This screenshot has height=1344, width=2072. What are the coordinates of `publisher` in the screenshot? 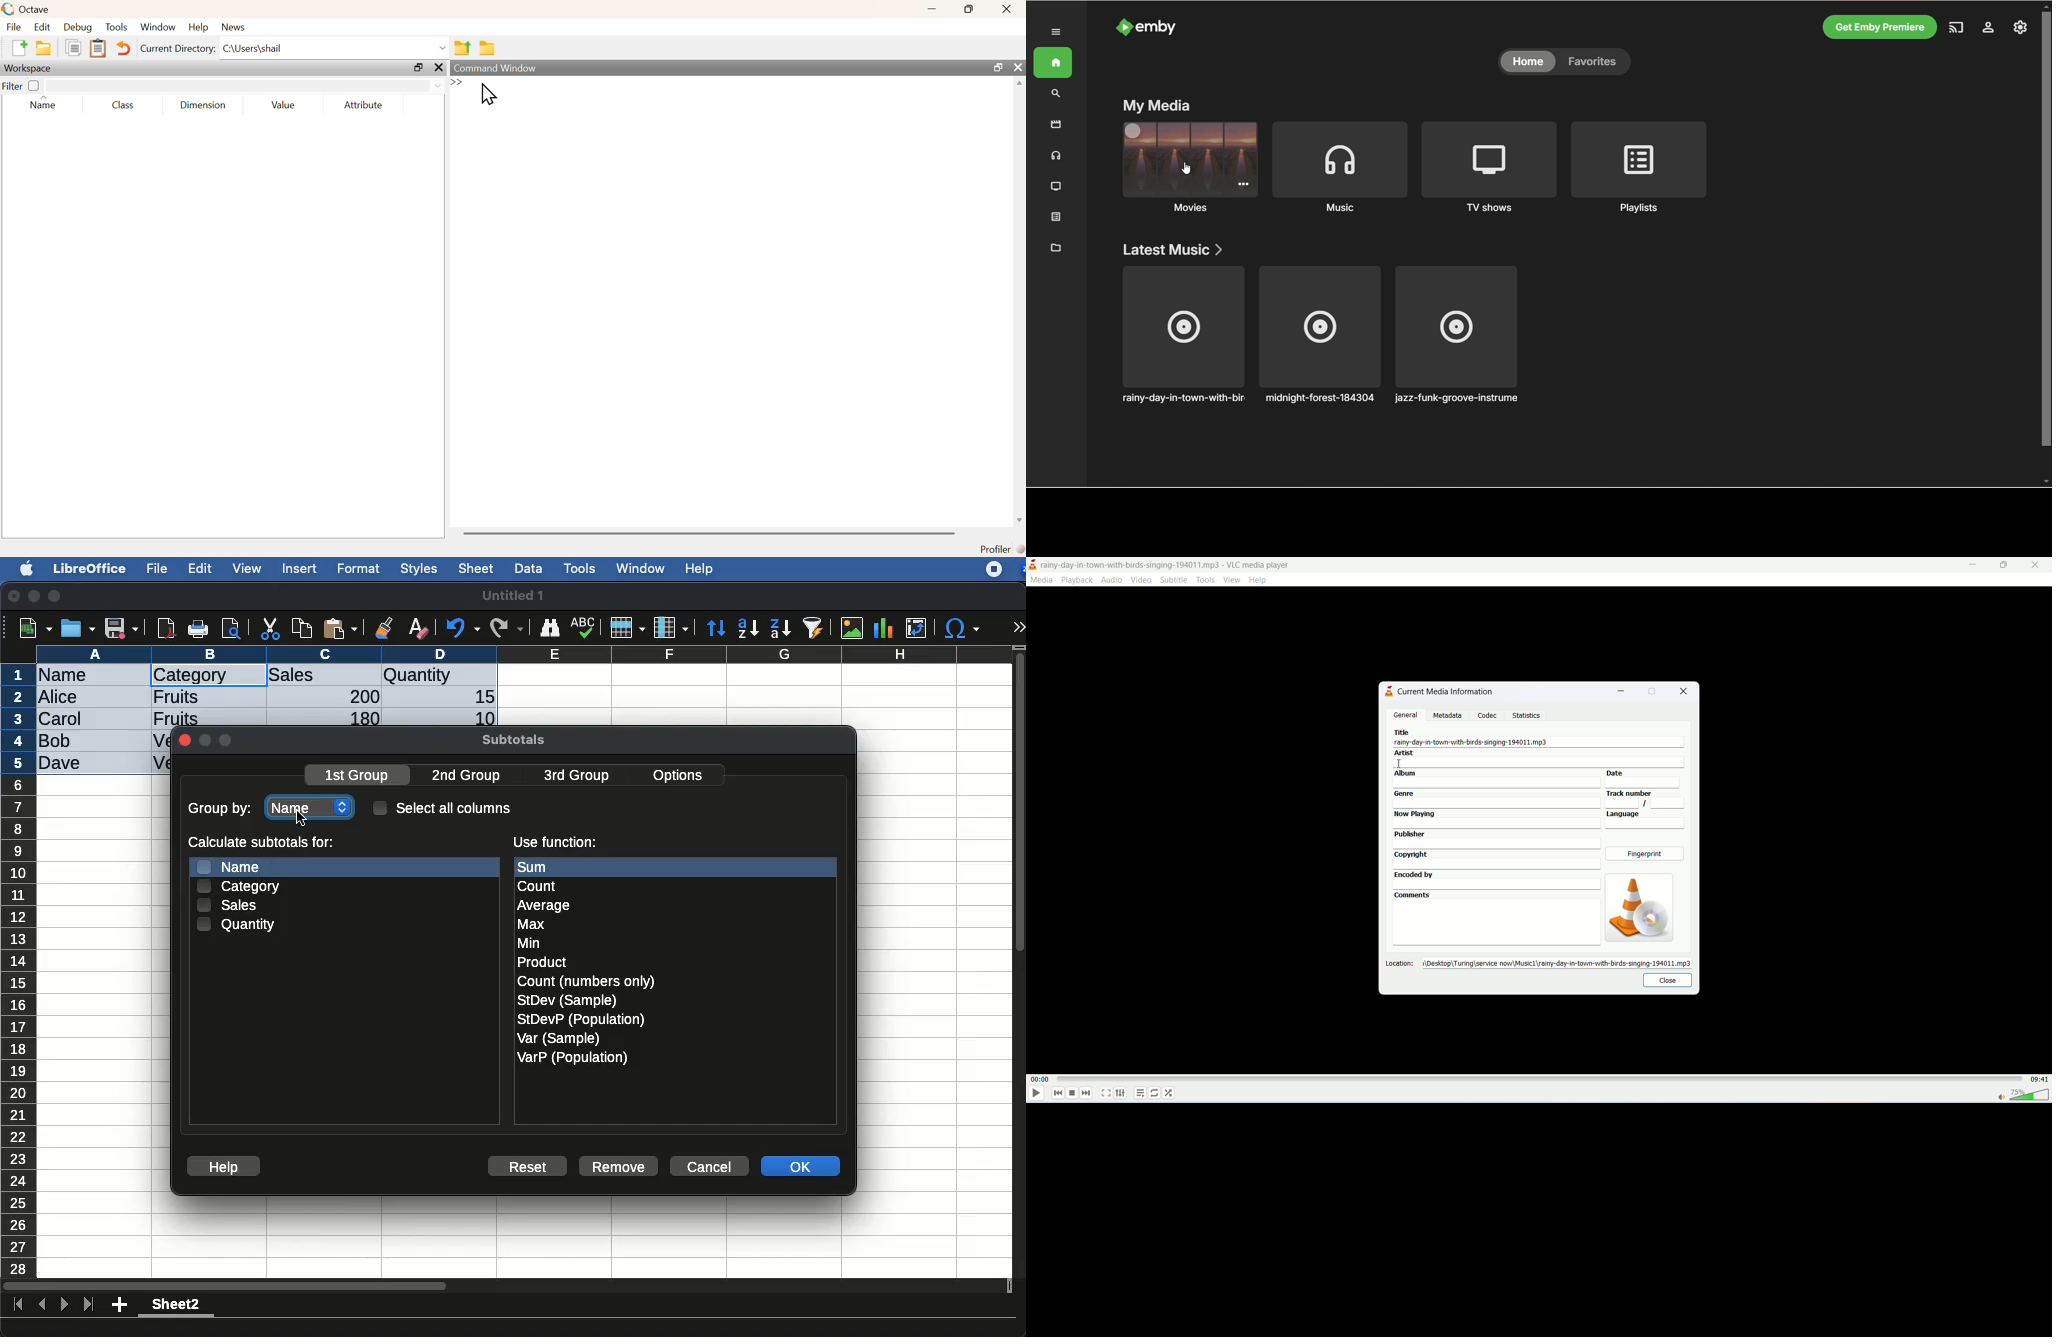 It's located at (1496, 839).